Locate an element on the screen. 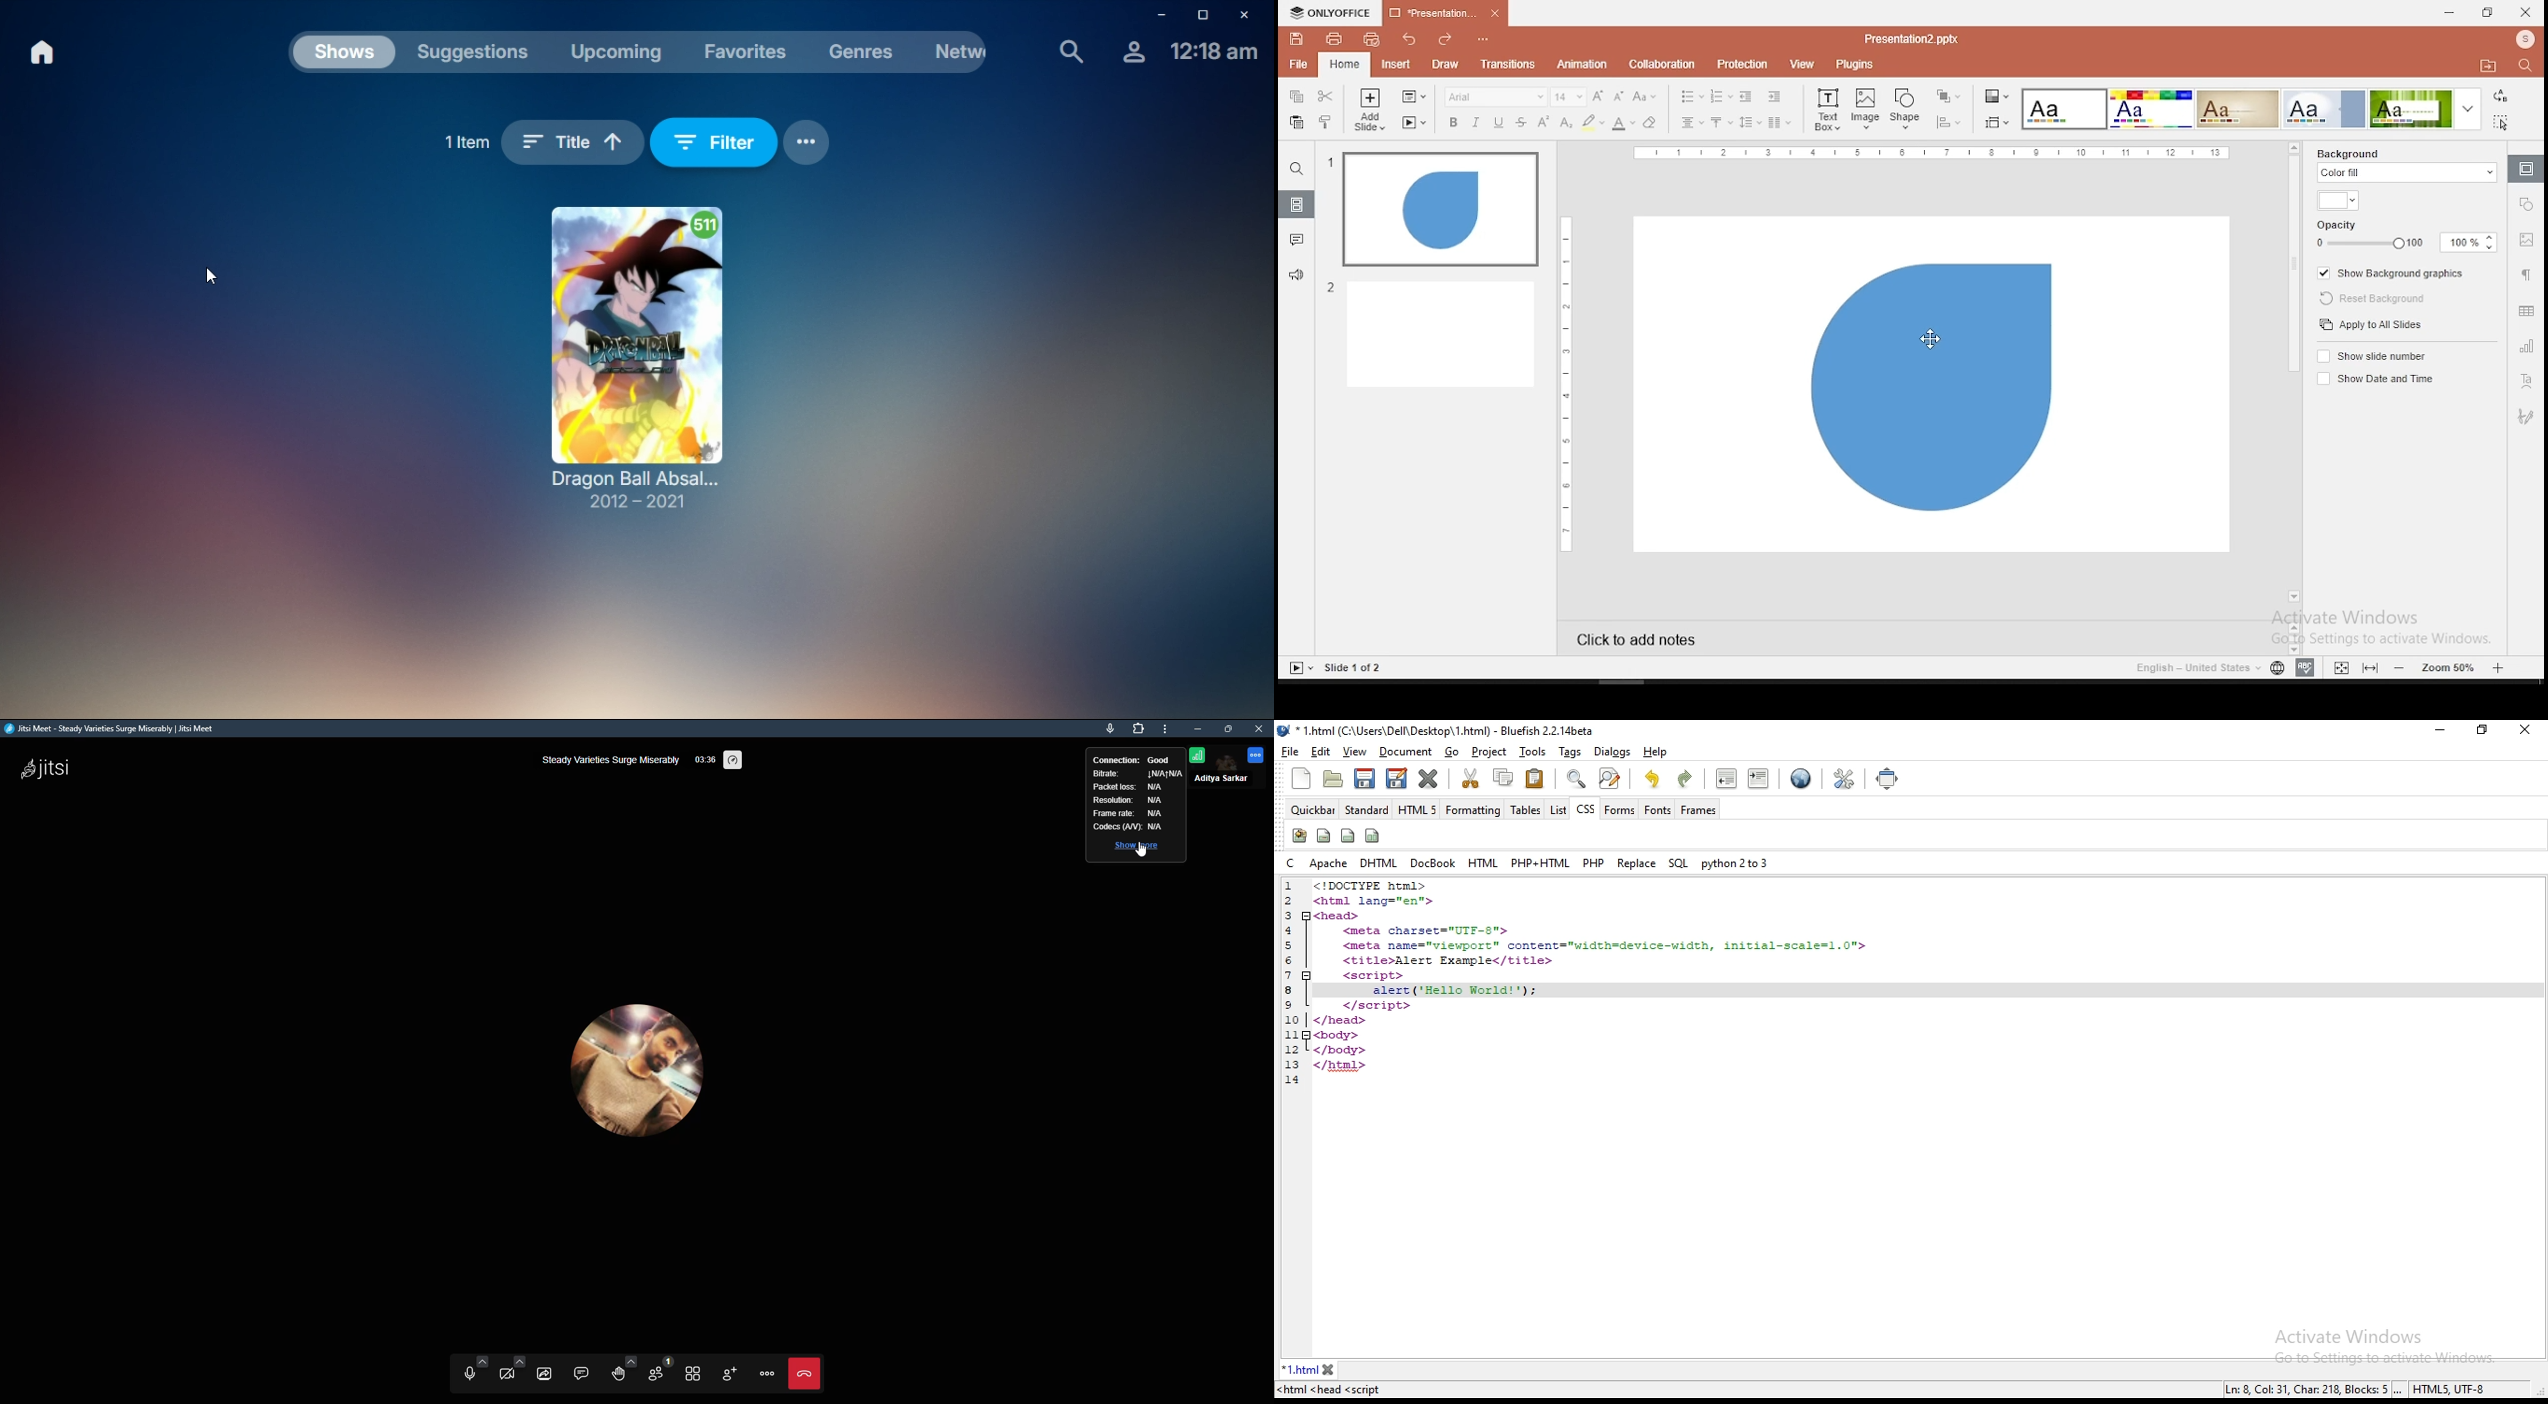  transitions is located at coordinates (1507, 64).